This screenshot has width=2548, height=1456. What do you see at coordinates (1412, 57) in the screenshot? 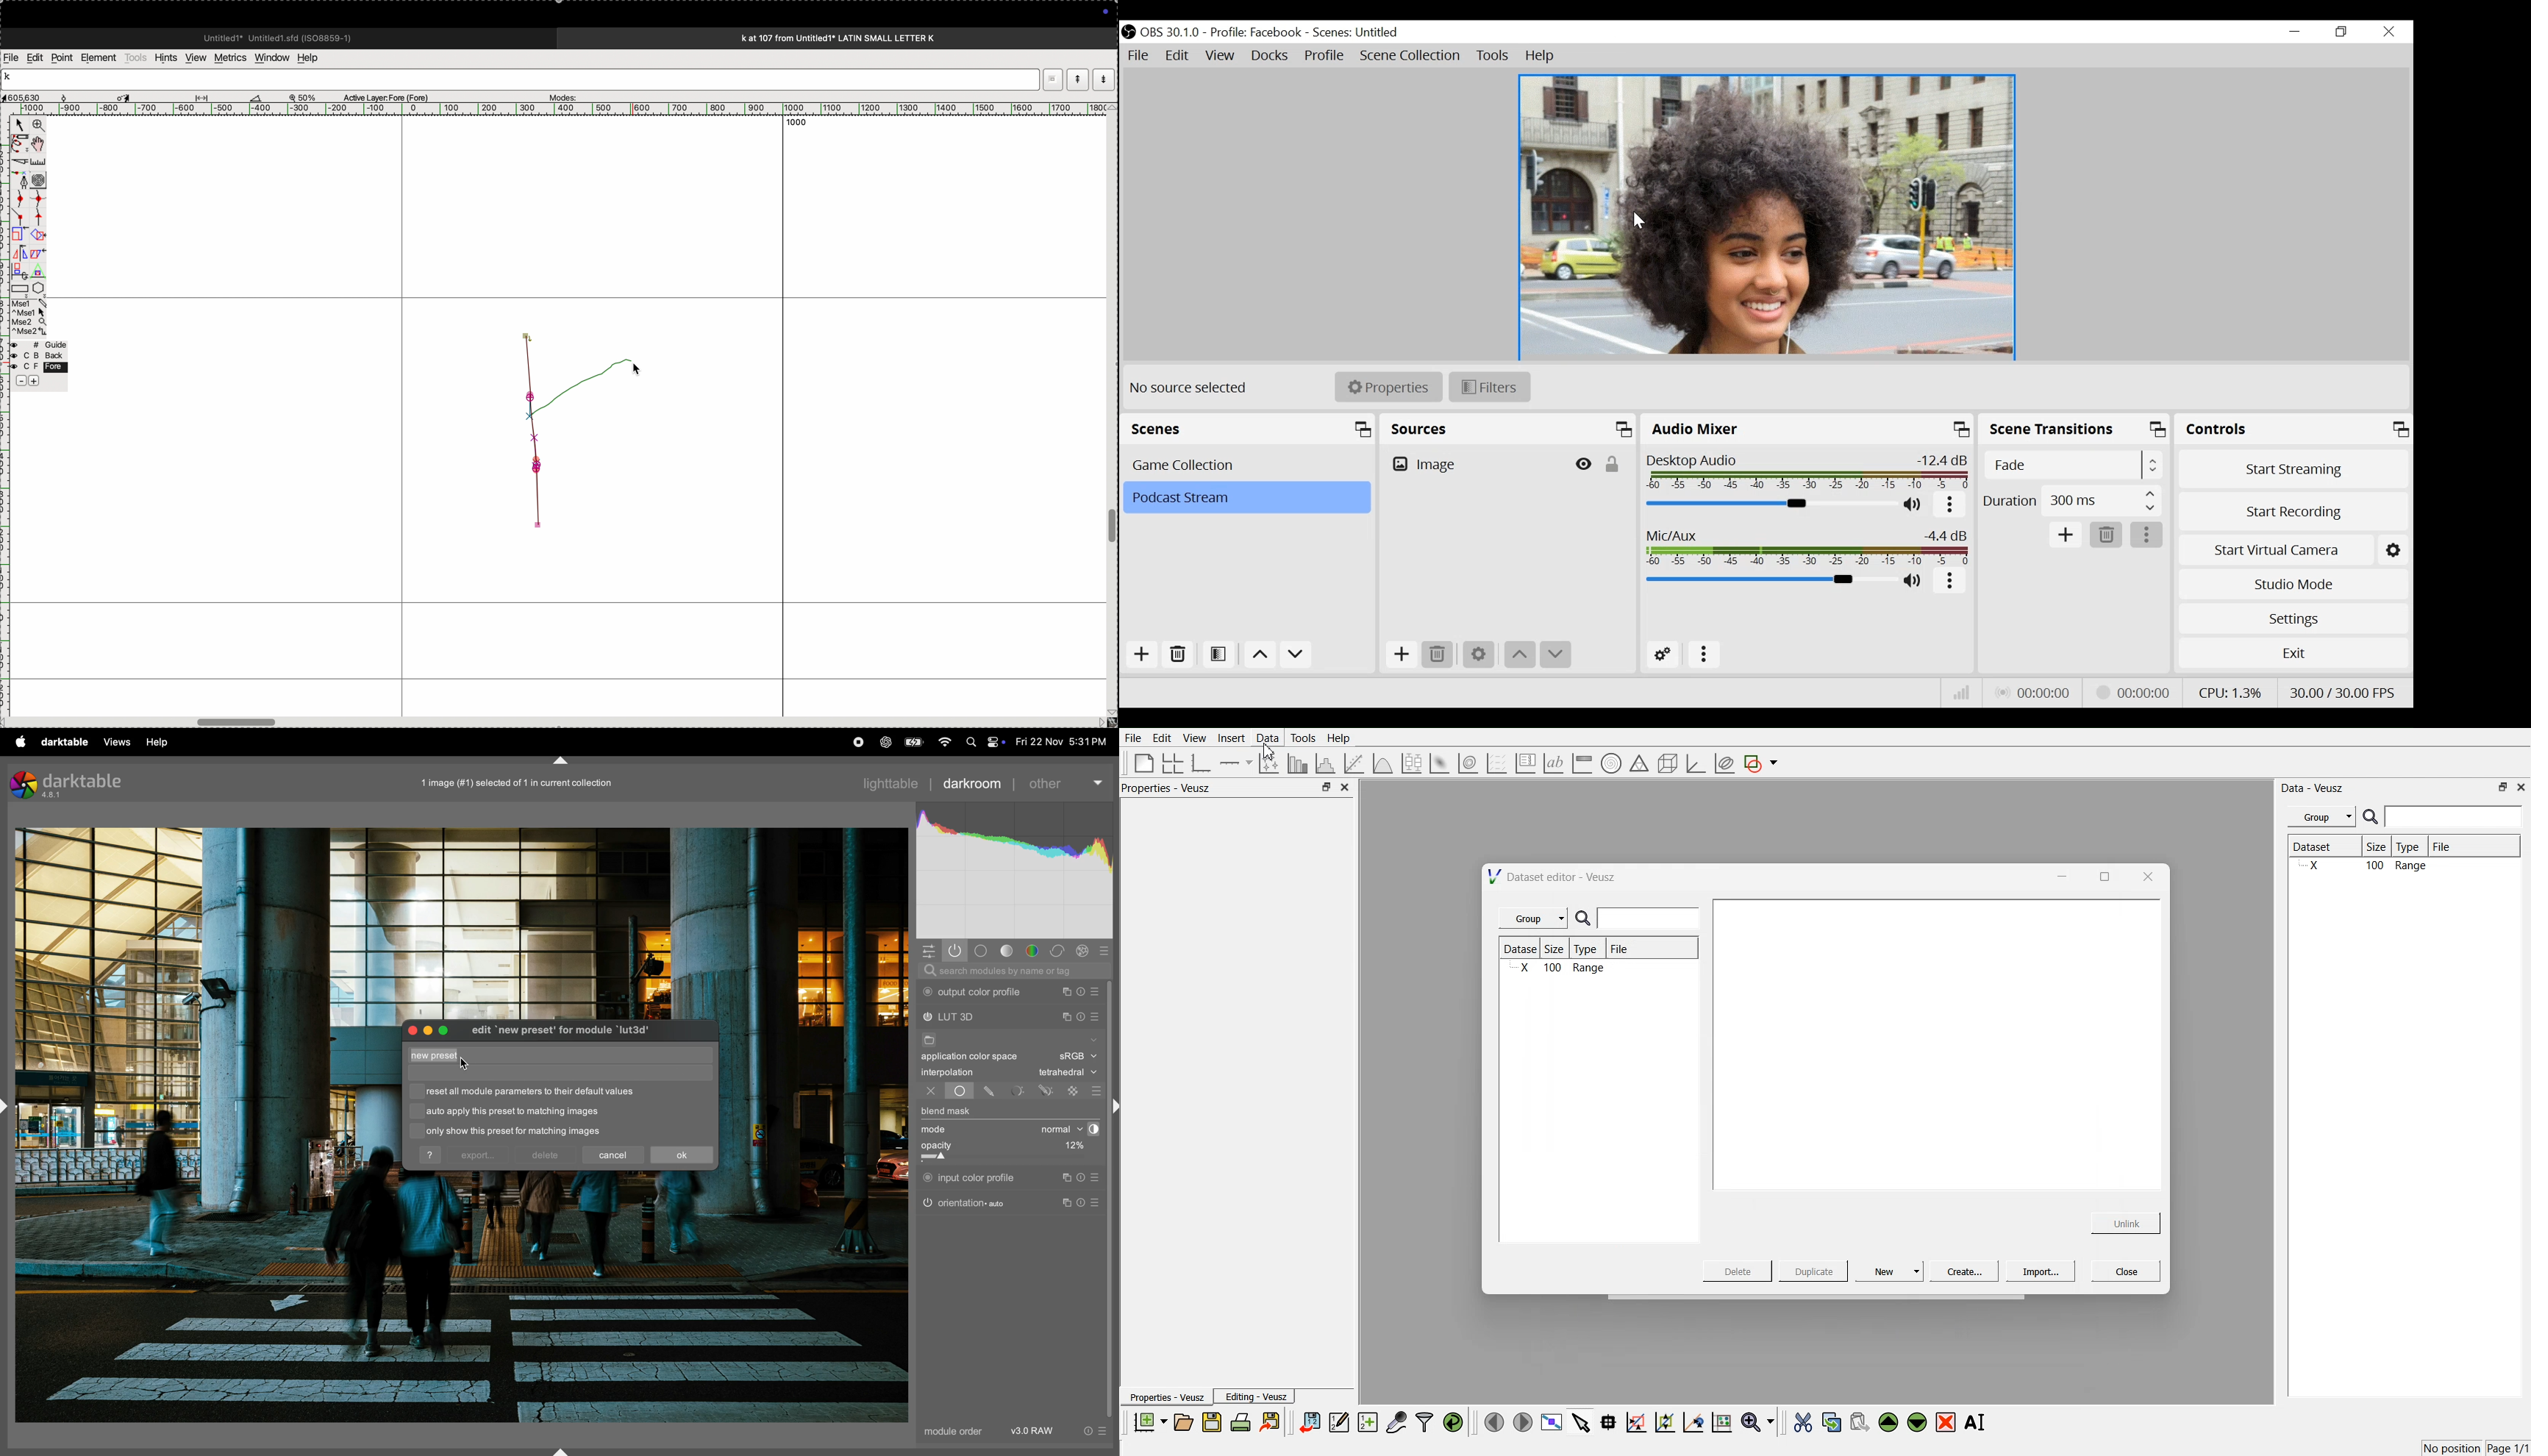
I see `Scene Collection` at bounding box center [1412, 57].